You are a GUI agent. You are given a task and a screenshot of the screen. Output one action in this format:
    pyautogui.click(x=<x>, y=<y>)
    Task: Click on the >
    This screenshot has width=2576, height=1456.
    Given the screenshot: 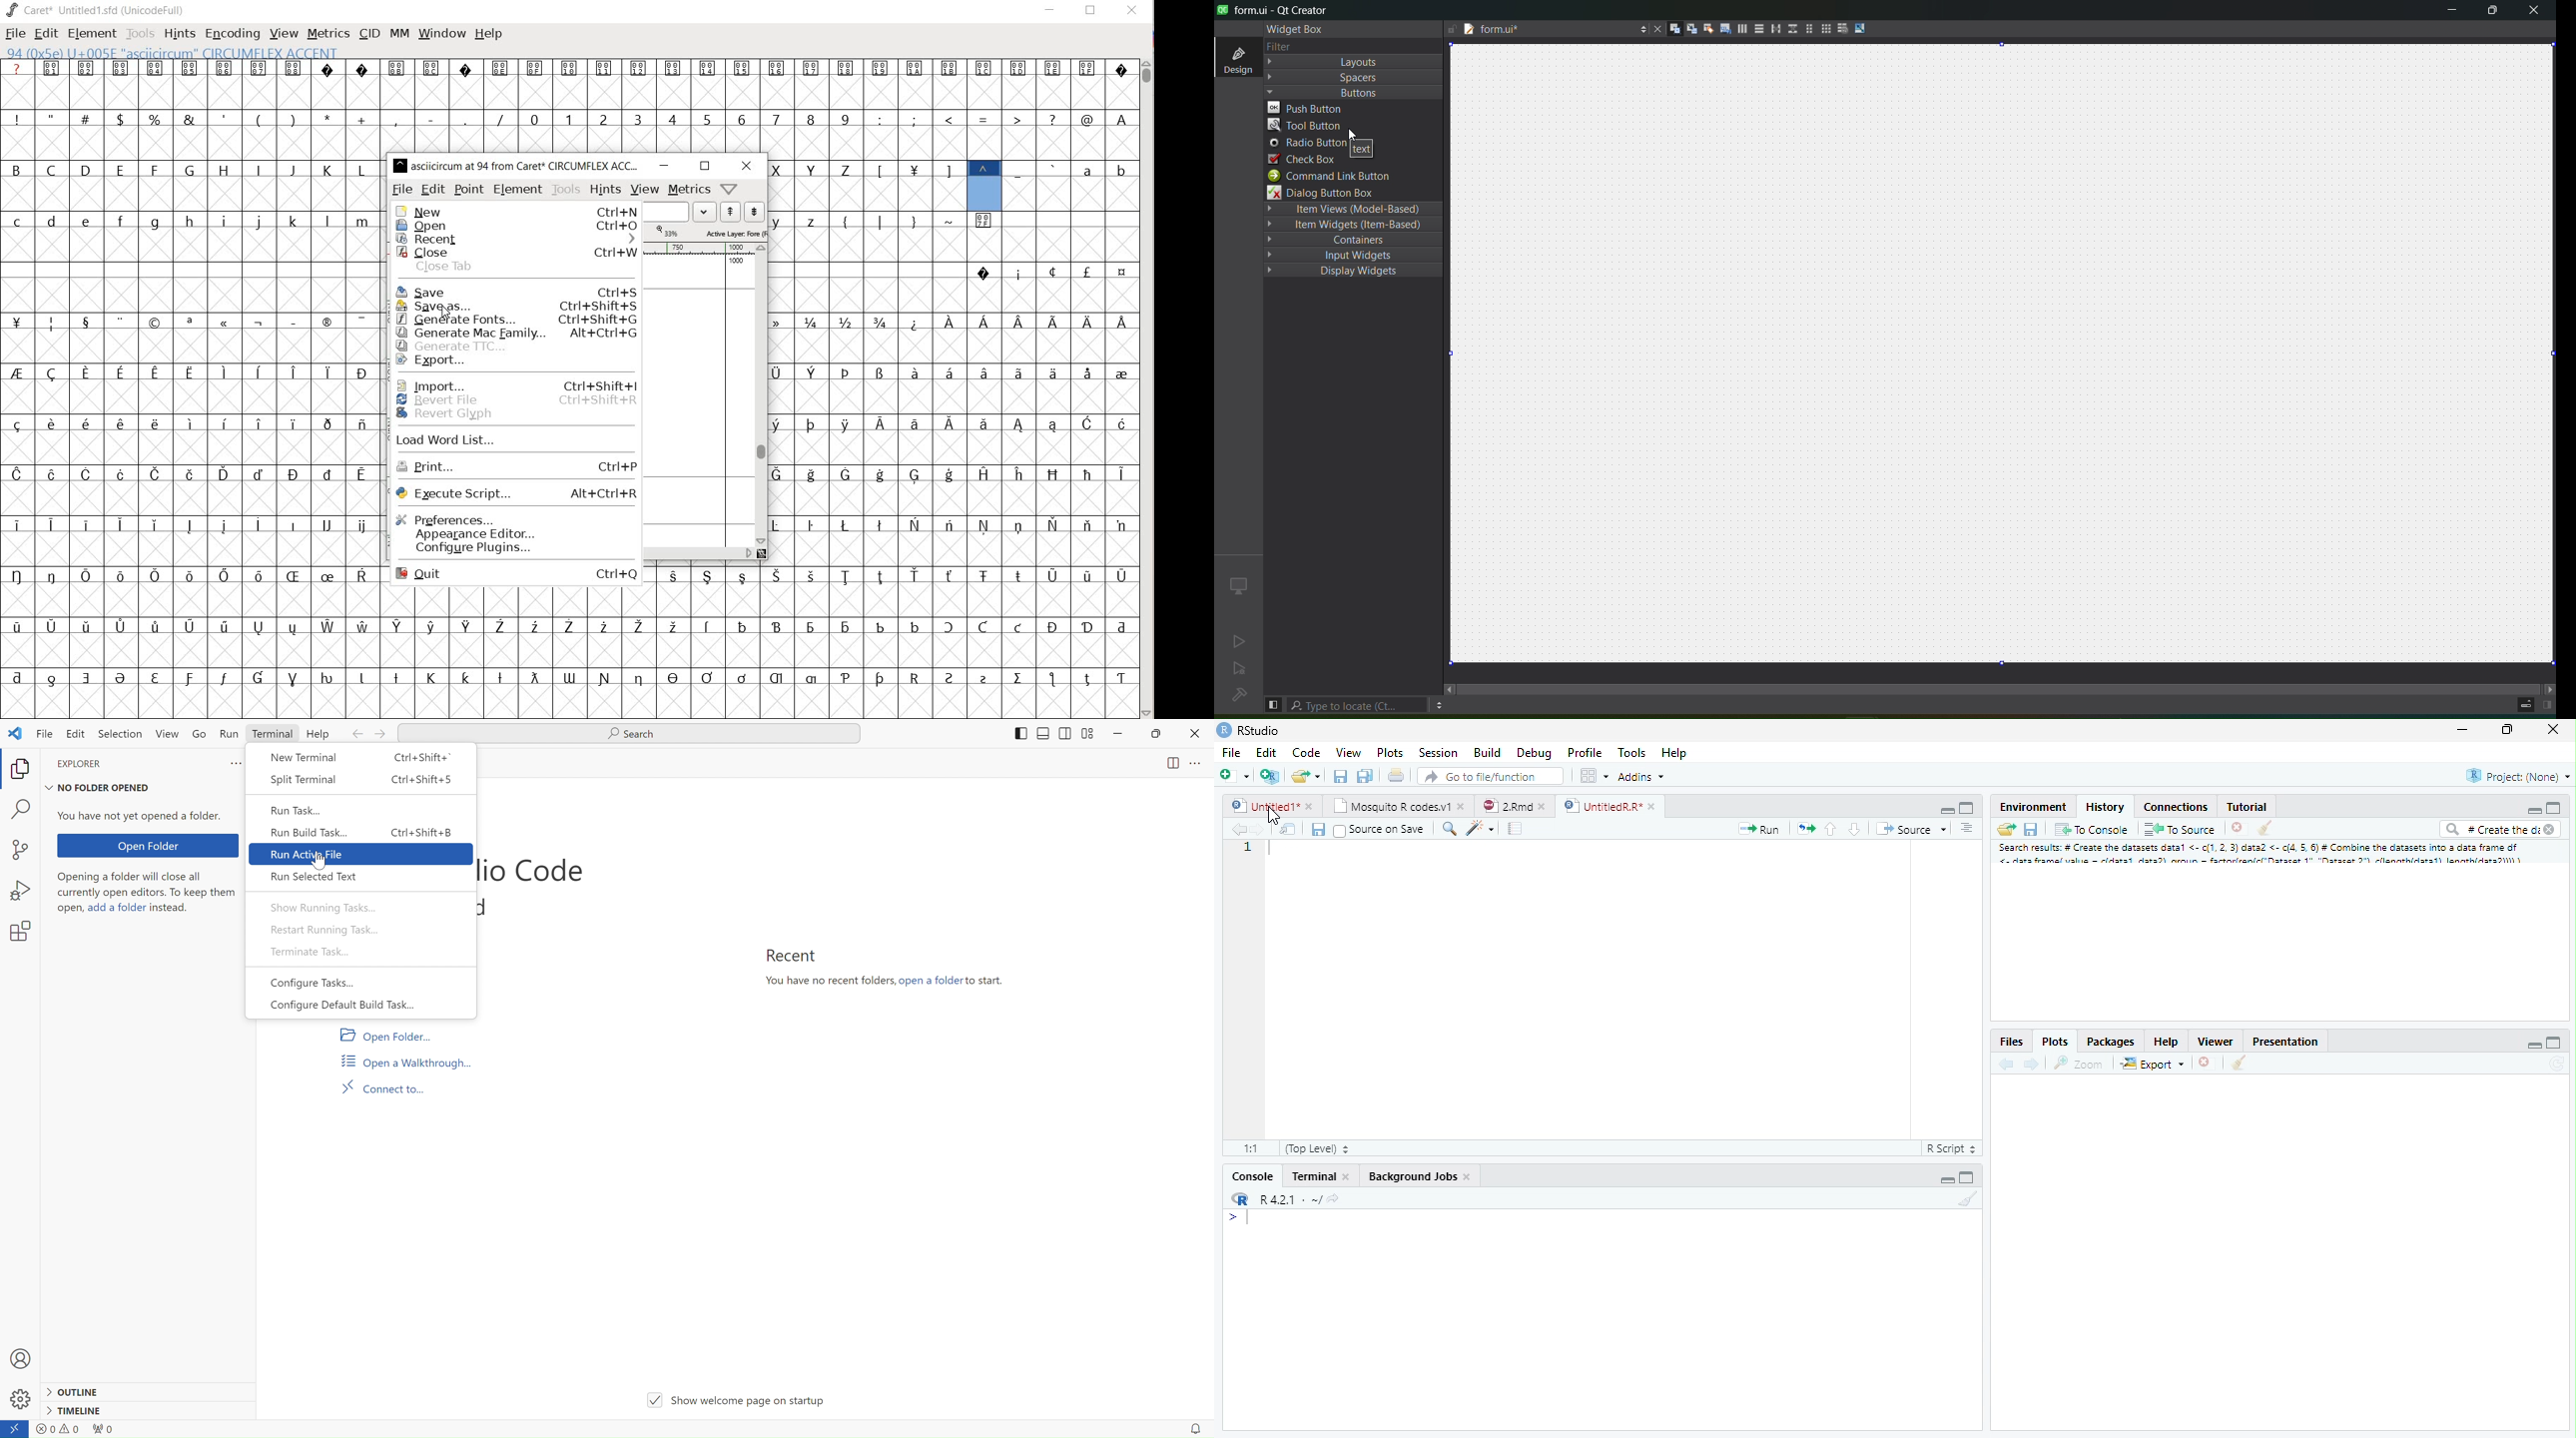 What is the action you would take?
    pyautogui.click(x=1229, y=1219)
    